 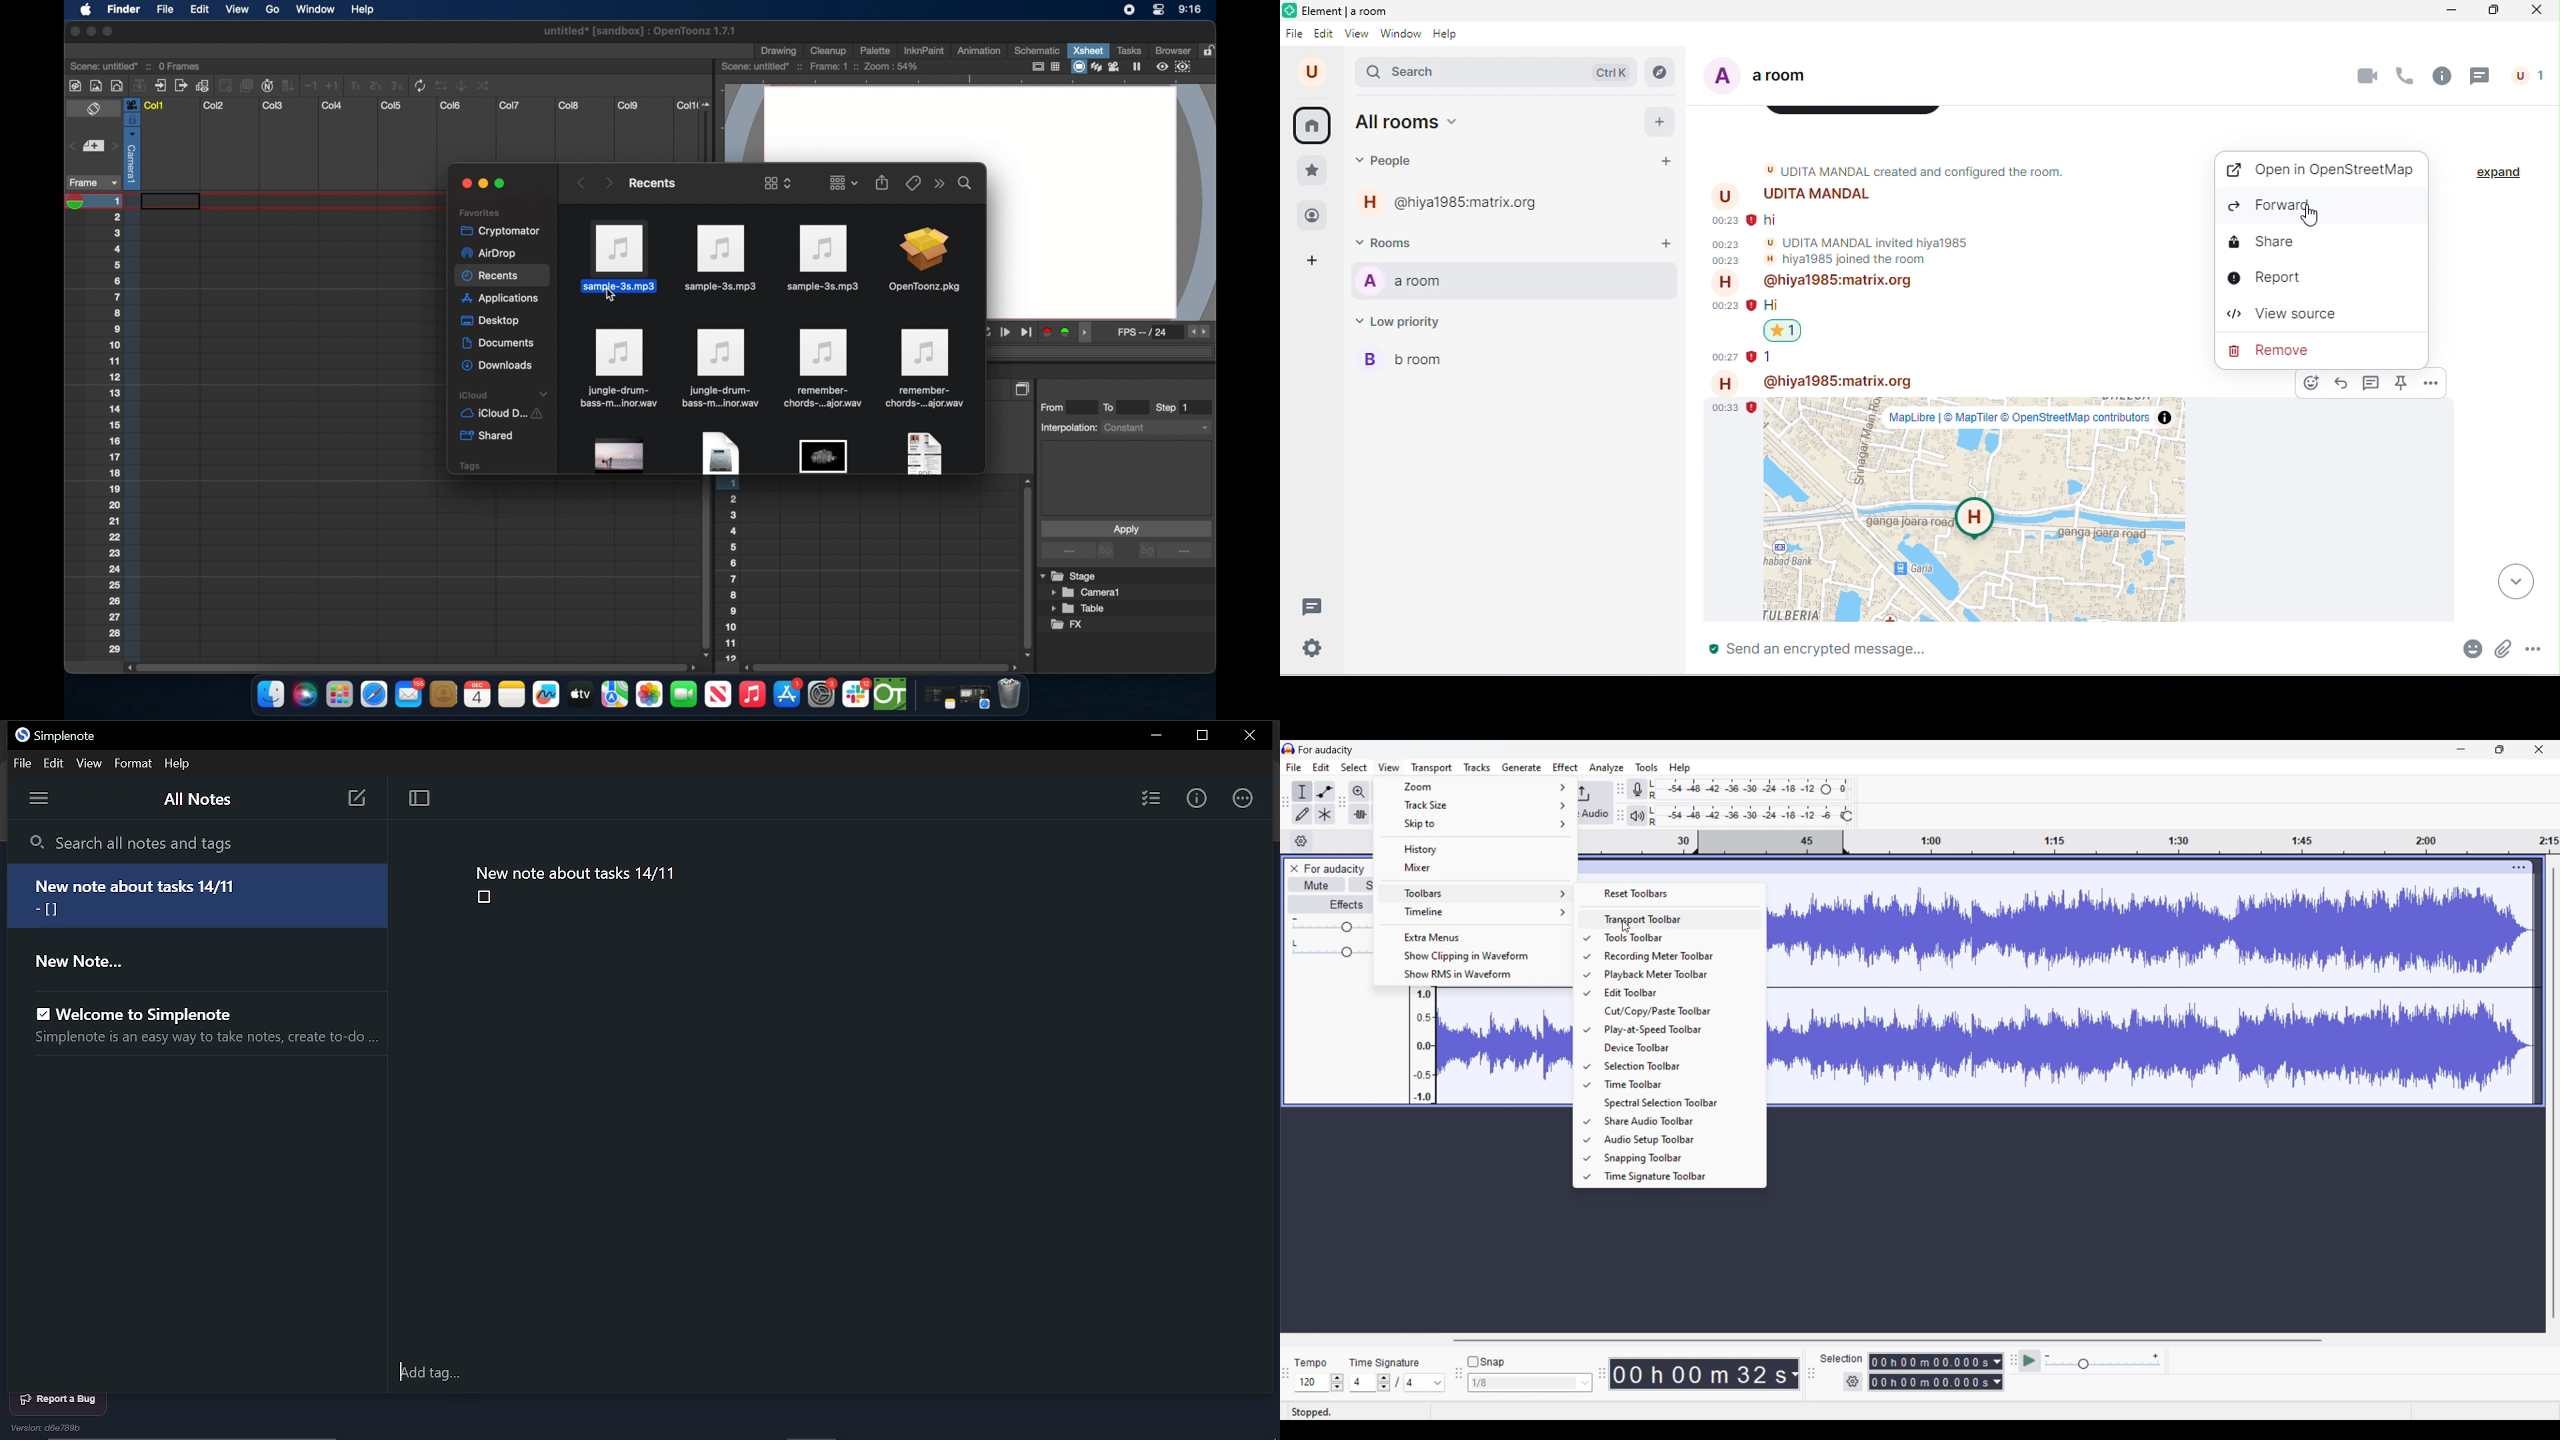 What do you see at coordinates (1316, 647) in the screenshot?
I see `settings` at bounding box center [1316, 647].